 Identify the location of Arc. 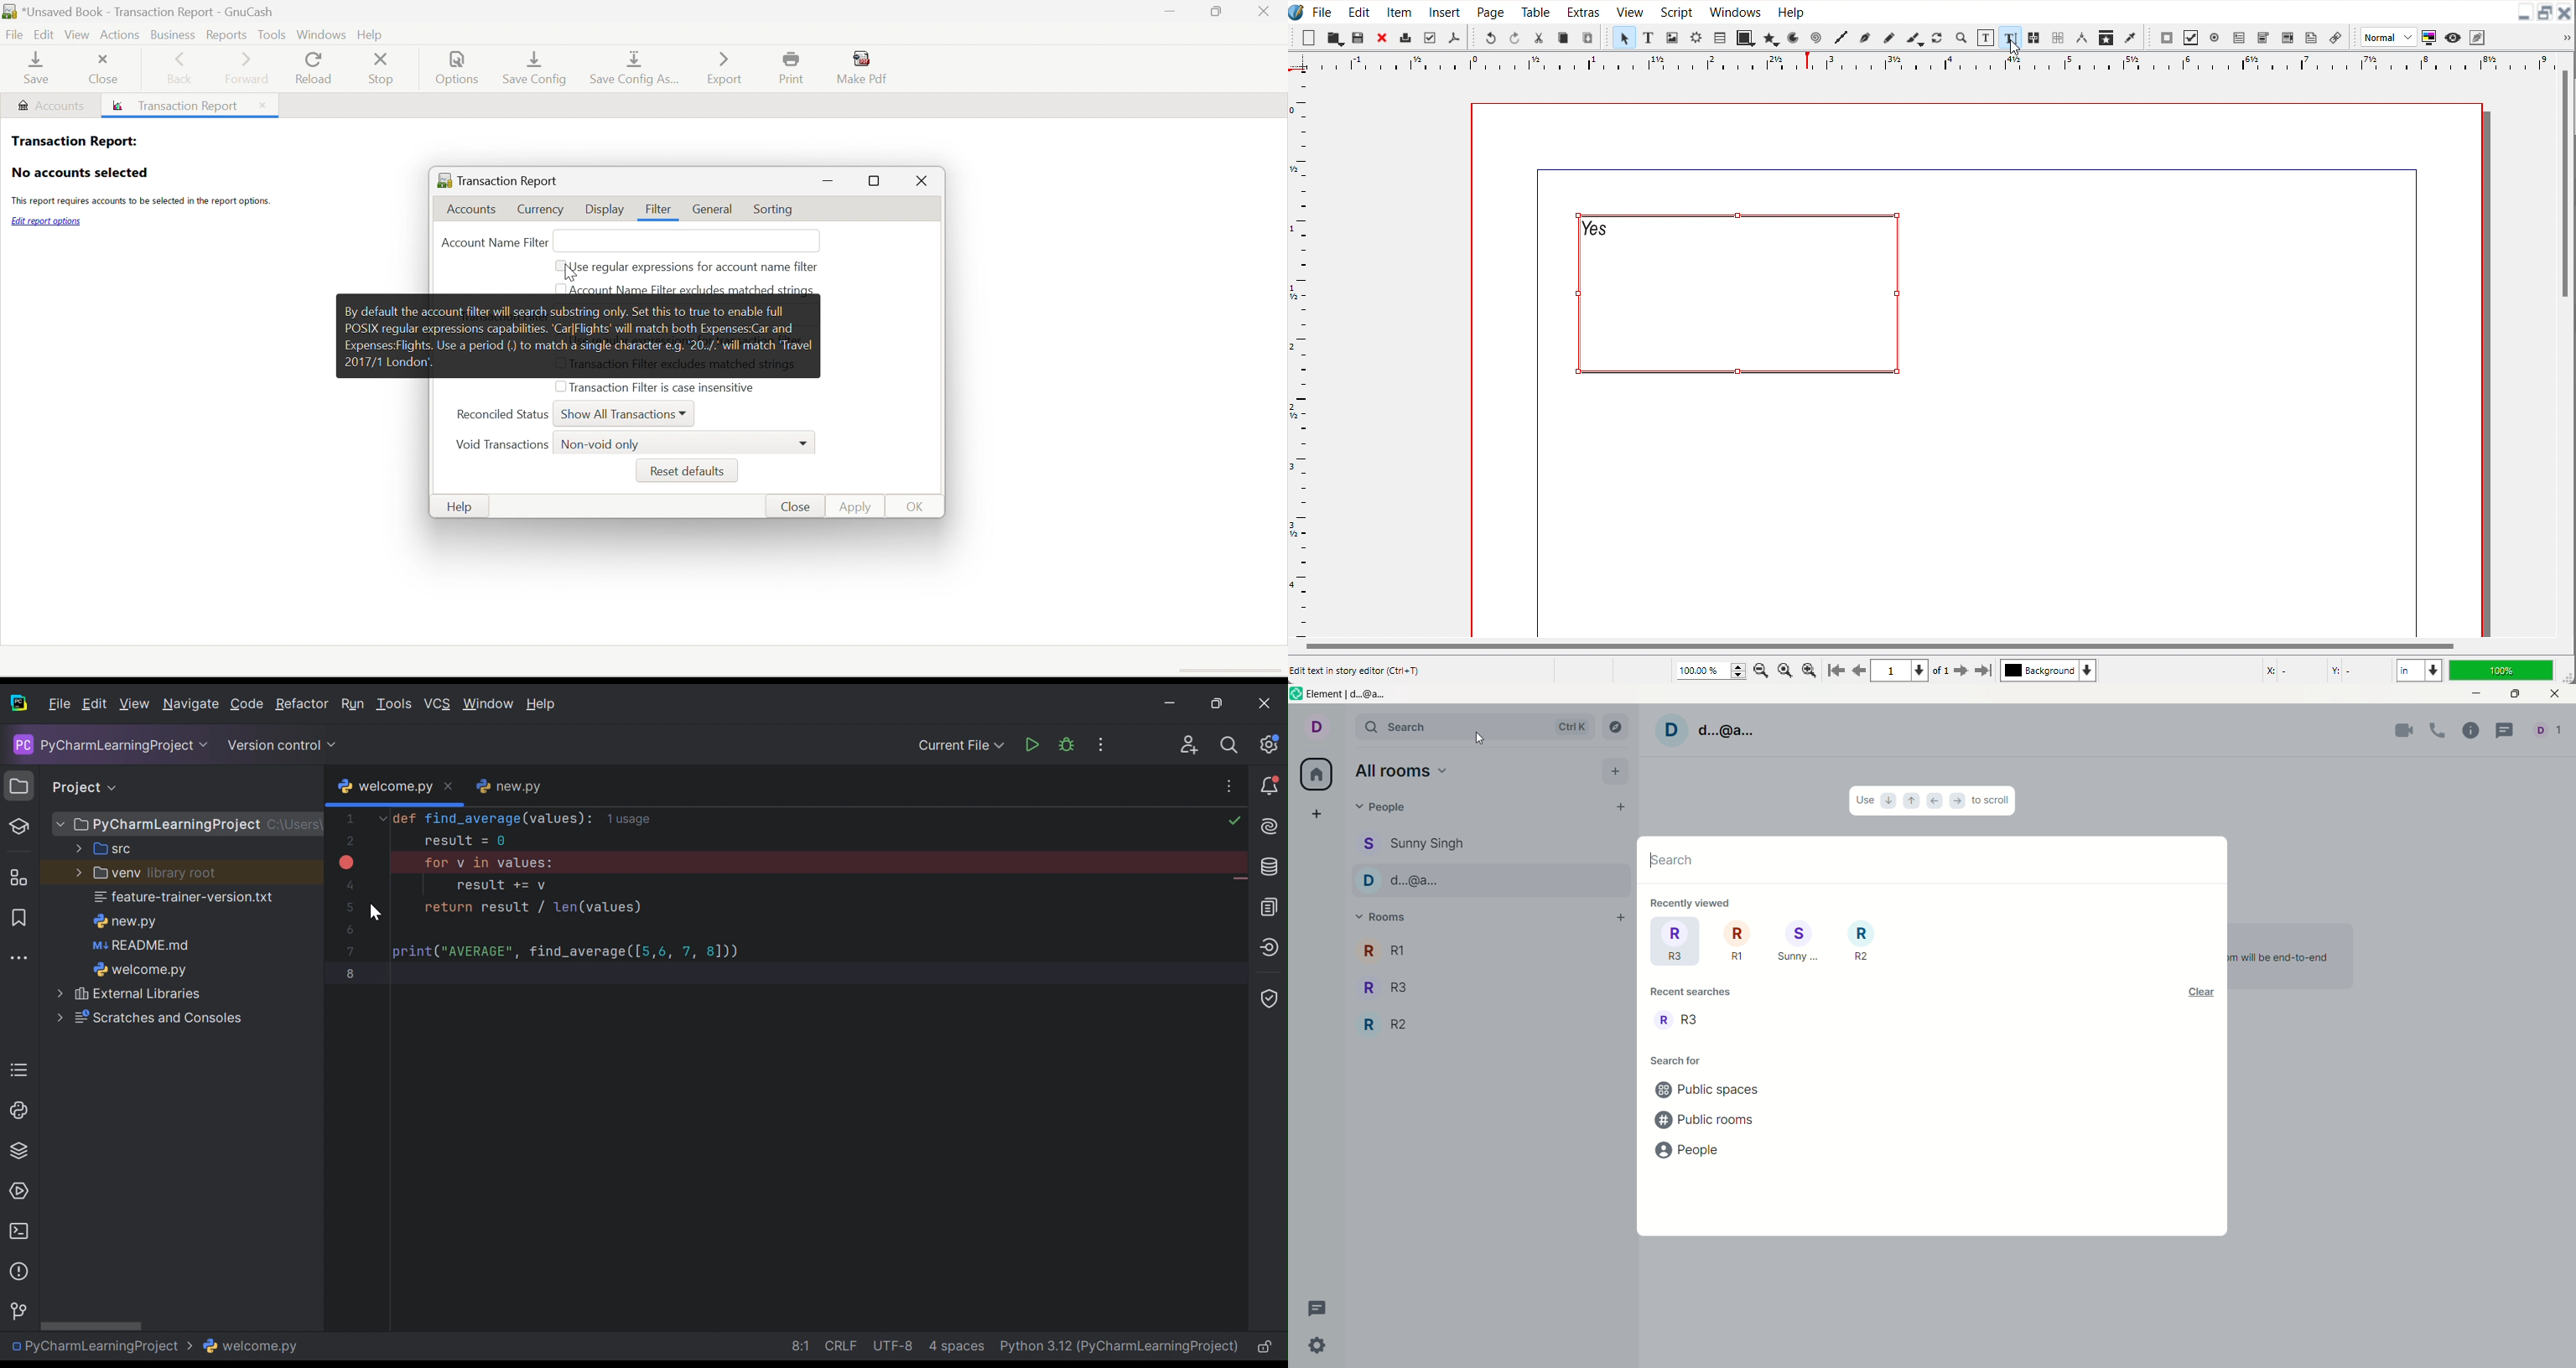
(1794, 37).